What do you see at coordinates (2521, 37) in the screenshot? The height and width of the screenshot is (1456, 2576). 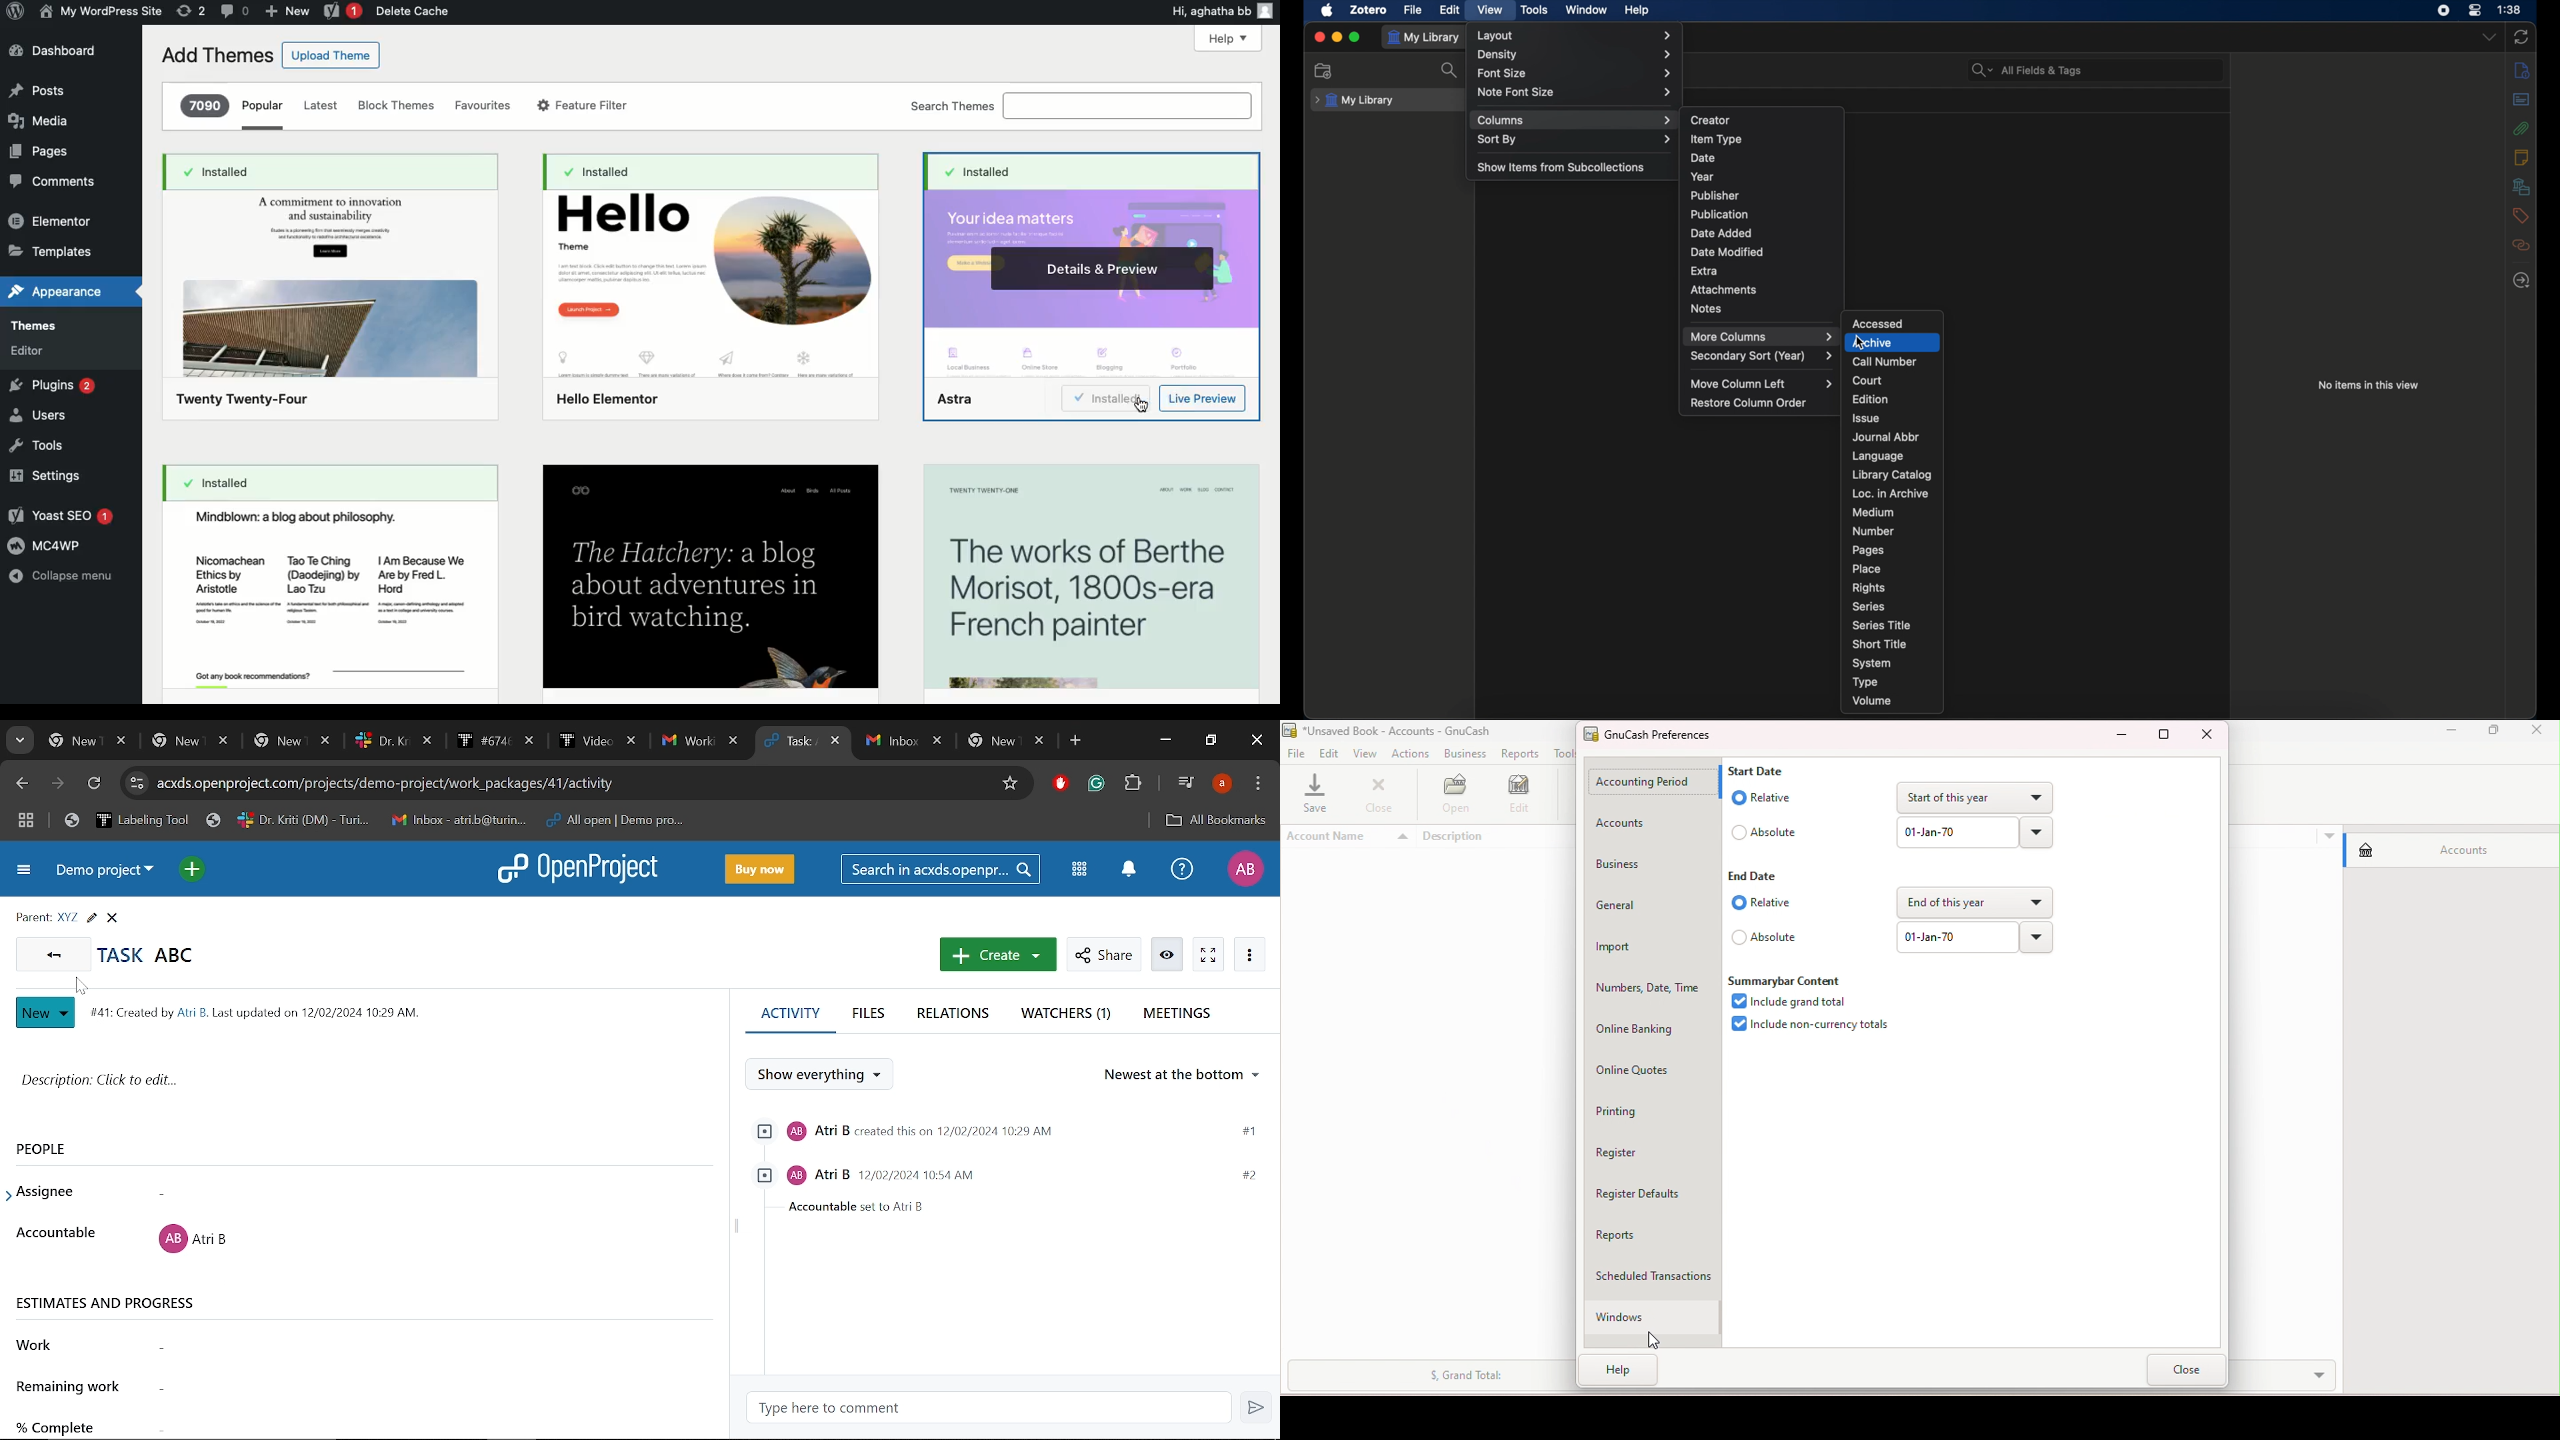 I see `sync` at bounding box center [2521, 37].